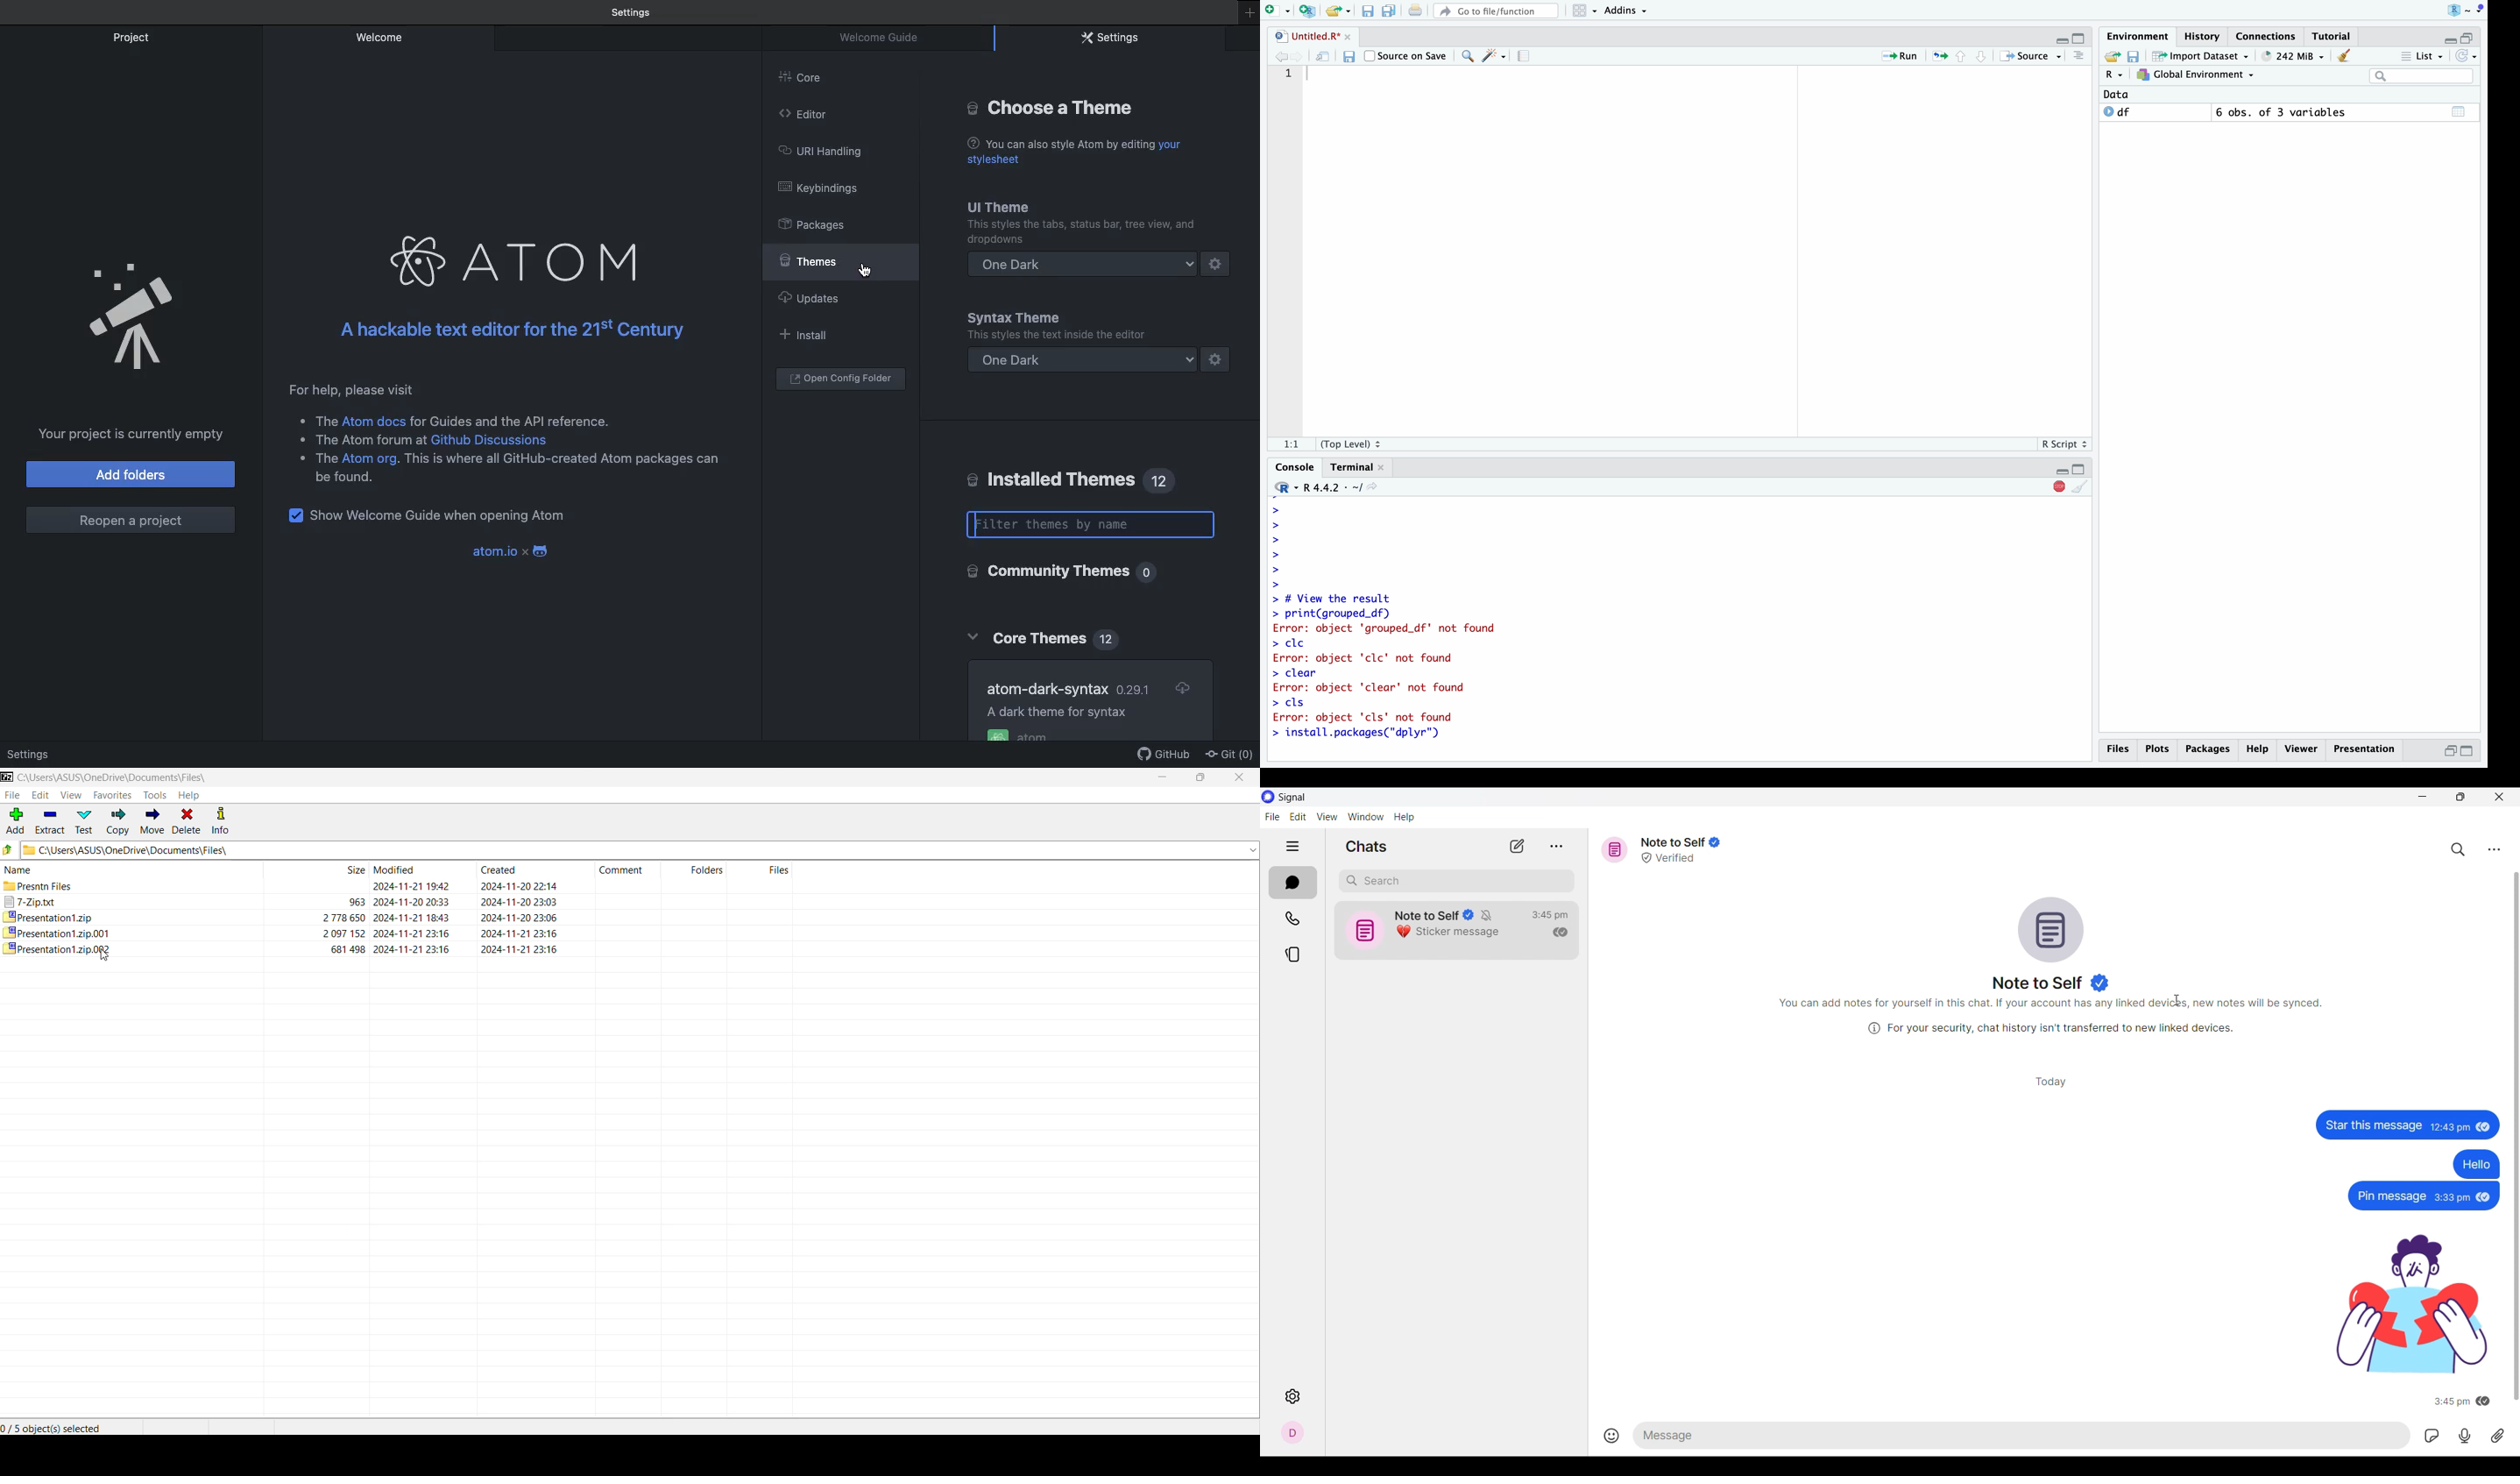 This screenshot has width=2520, height=1484. Describe the element at coordinates (2423, 76) in the screenshot. I see `Search` at that location.